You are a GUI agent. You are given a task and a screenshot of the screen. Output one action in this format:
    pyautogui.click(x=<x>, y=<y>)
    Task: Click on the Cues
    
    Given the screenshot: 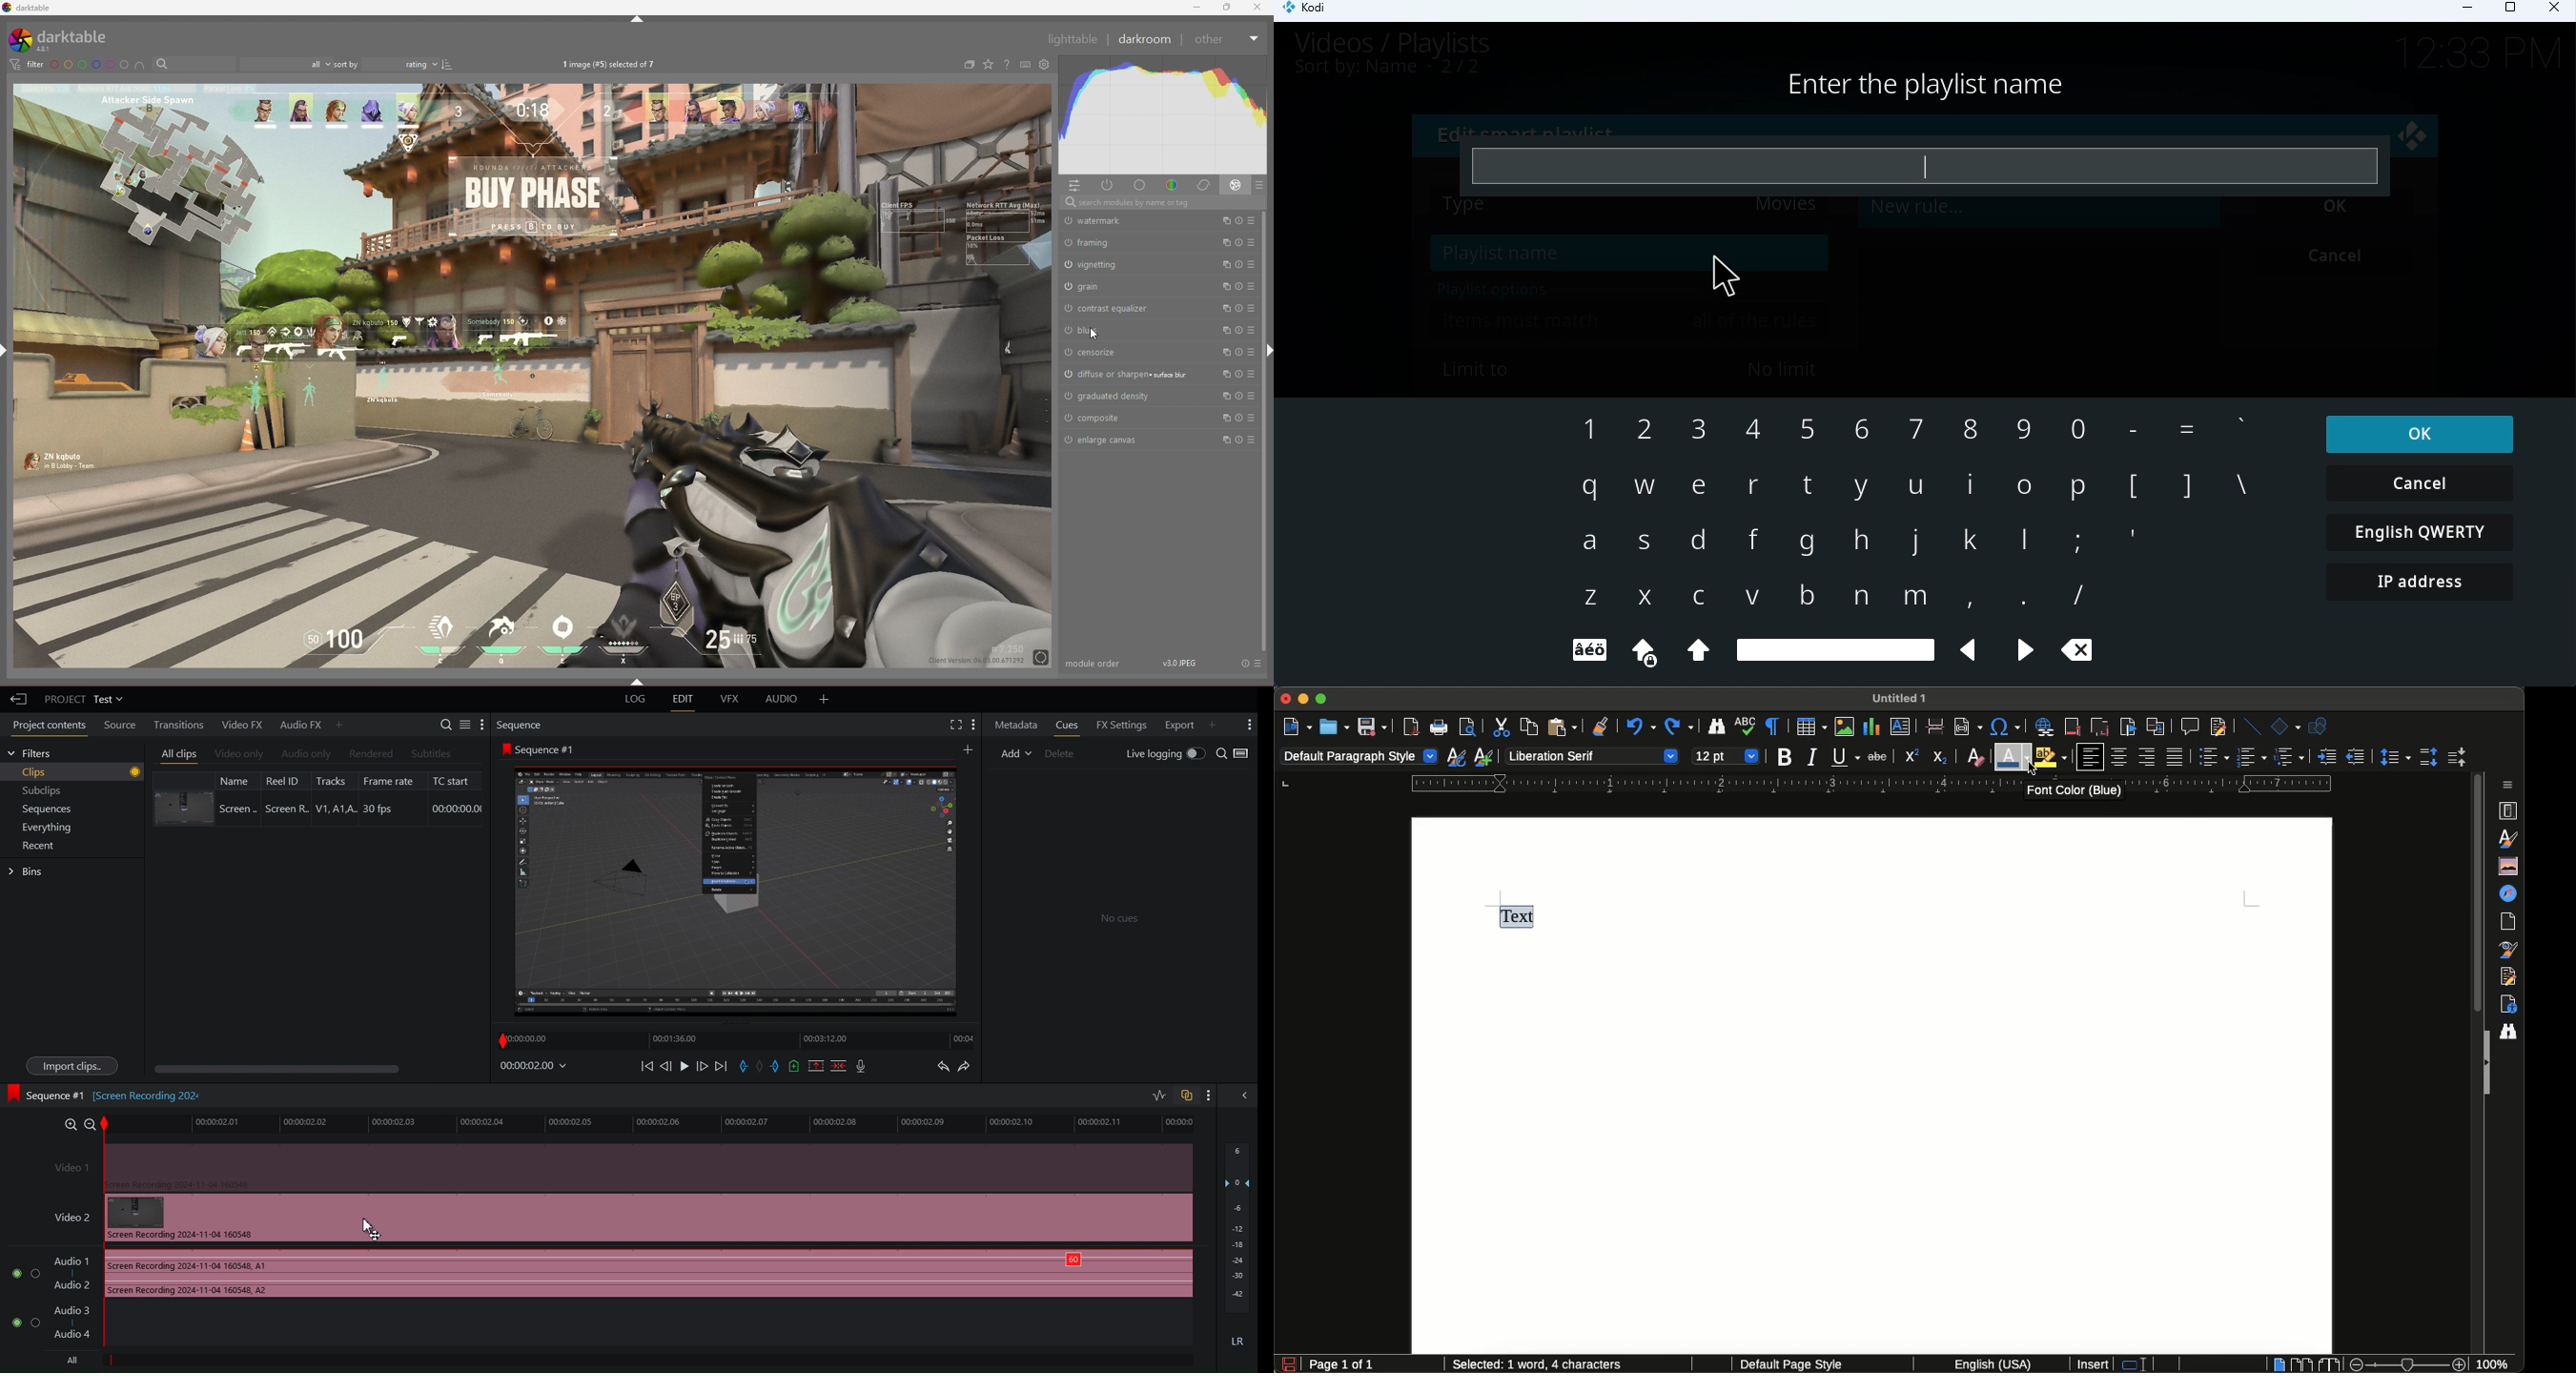 What is the action you would take?
    pyautogui.click(x=1069, y=724)
    